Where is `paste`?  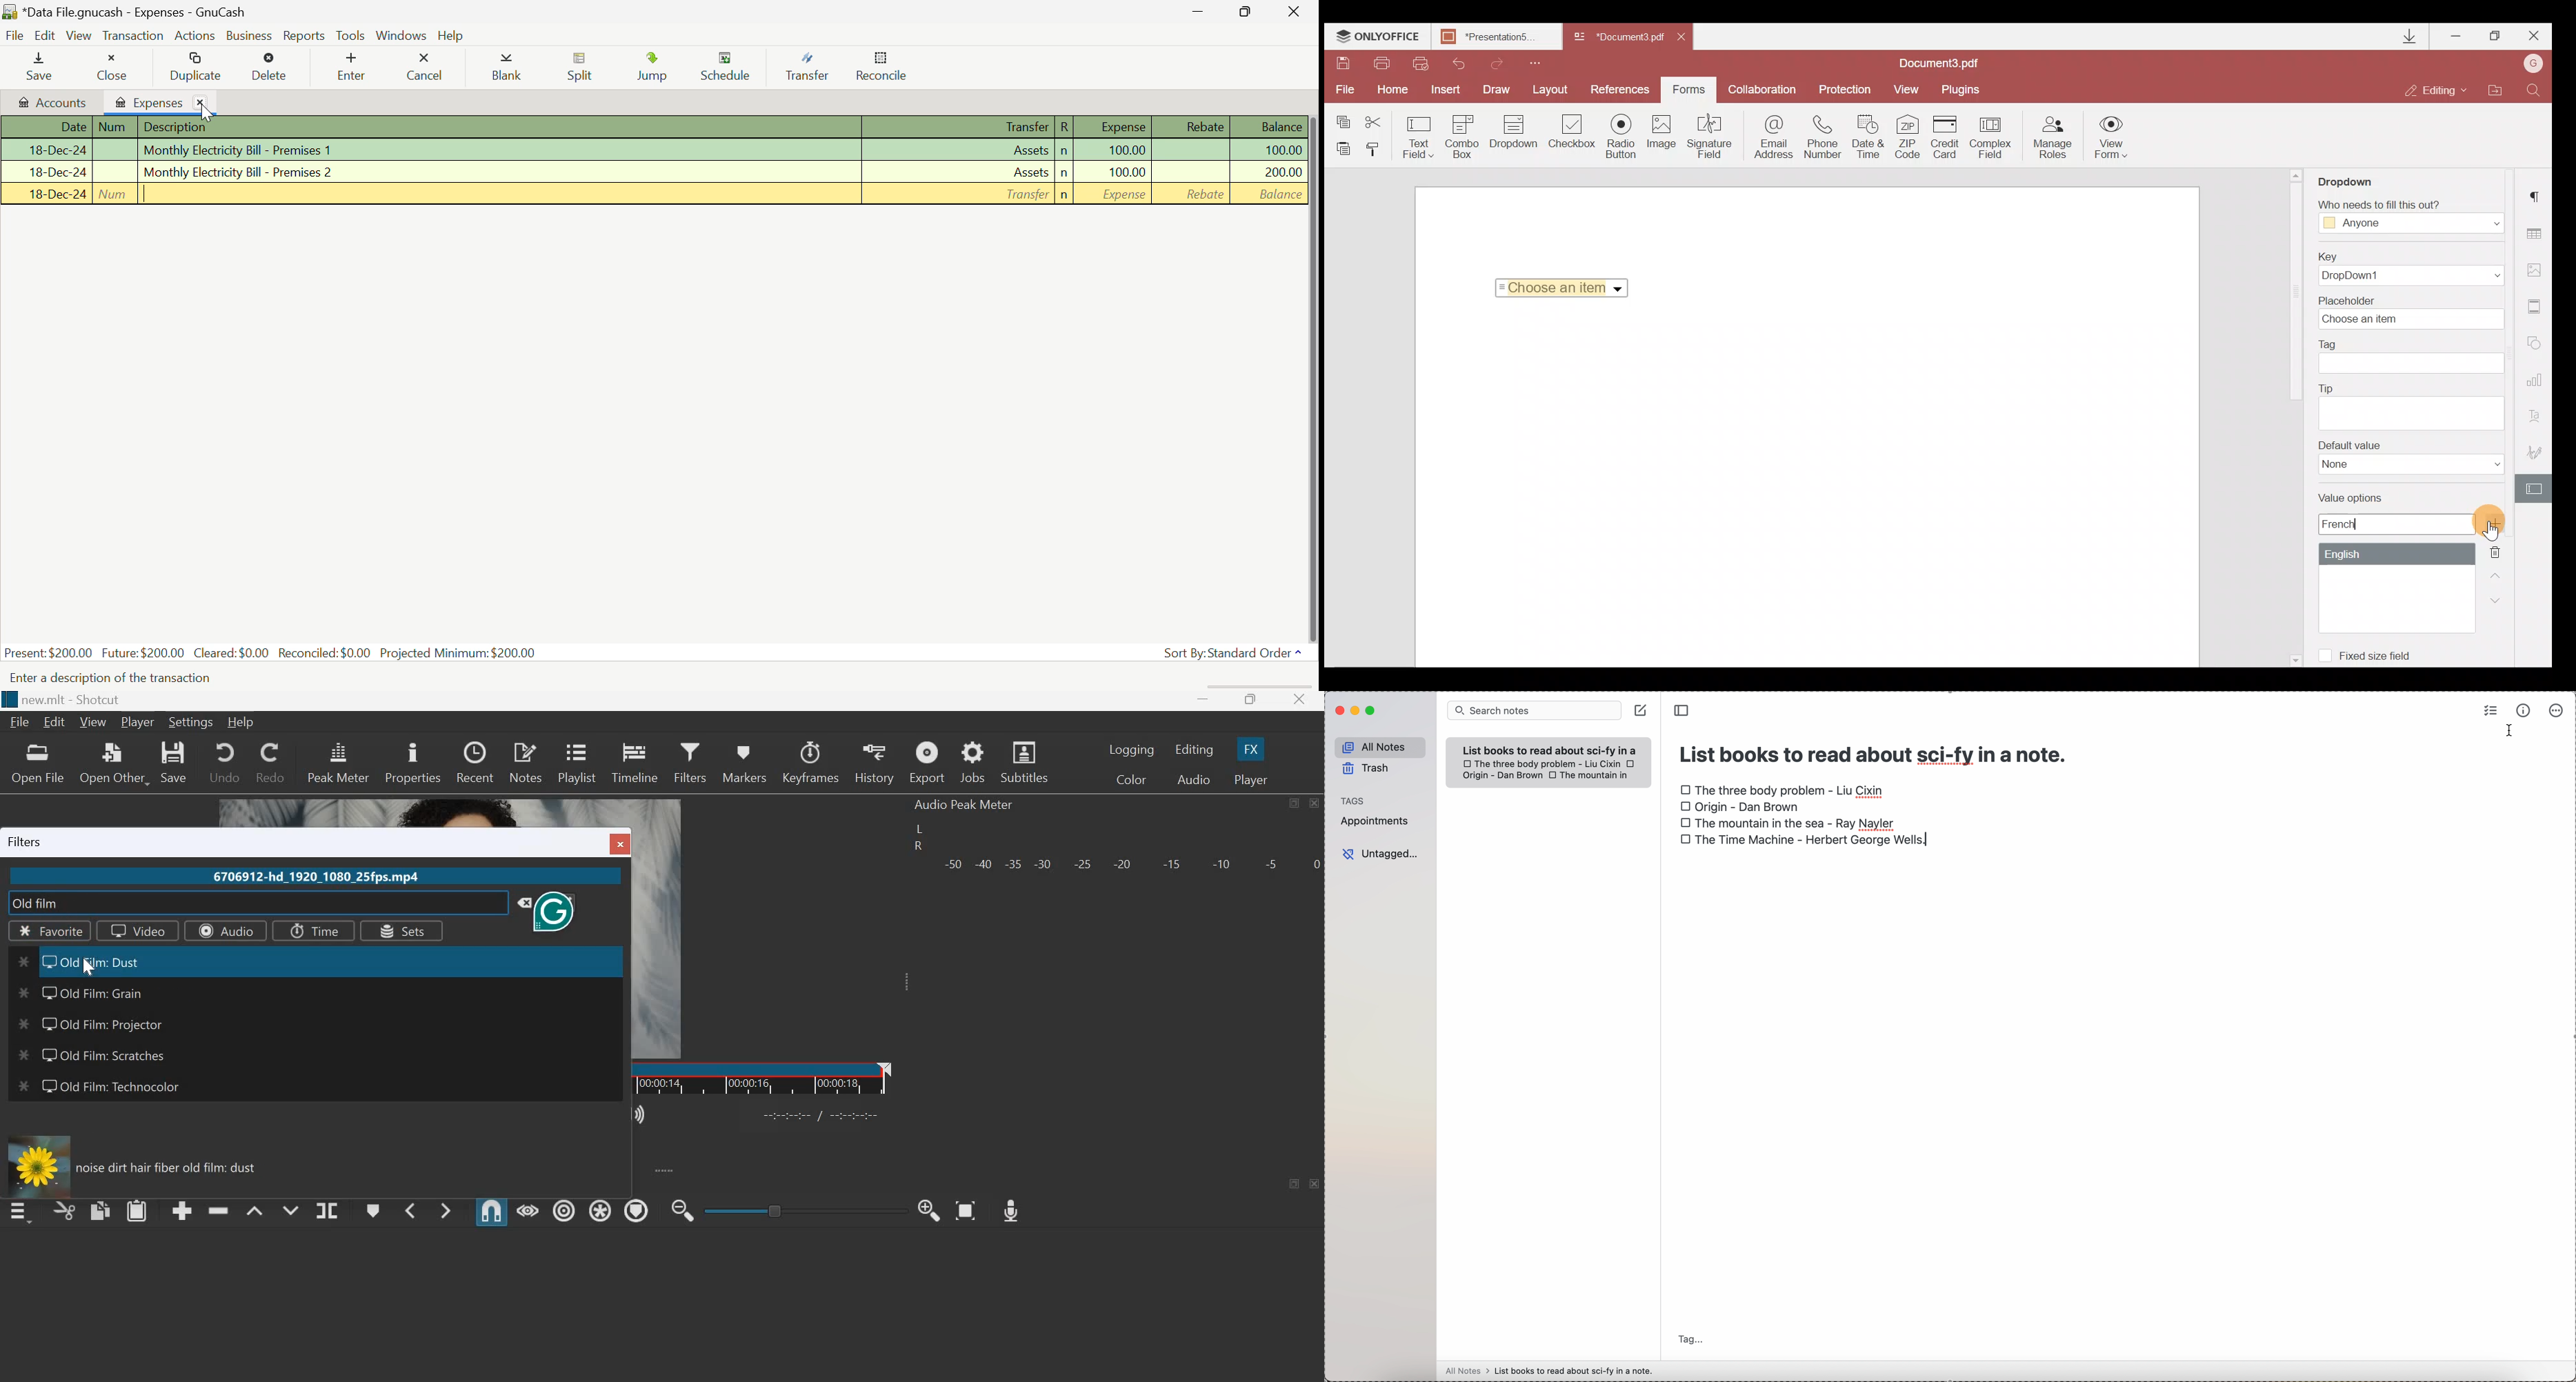
paste is located at coordinates (137, 1210).